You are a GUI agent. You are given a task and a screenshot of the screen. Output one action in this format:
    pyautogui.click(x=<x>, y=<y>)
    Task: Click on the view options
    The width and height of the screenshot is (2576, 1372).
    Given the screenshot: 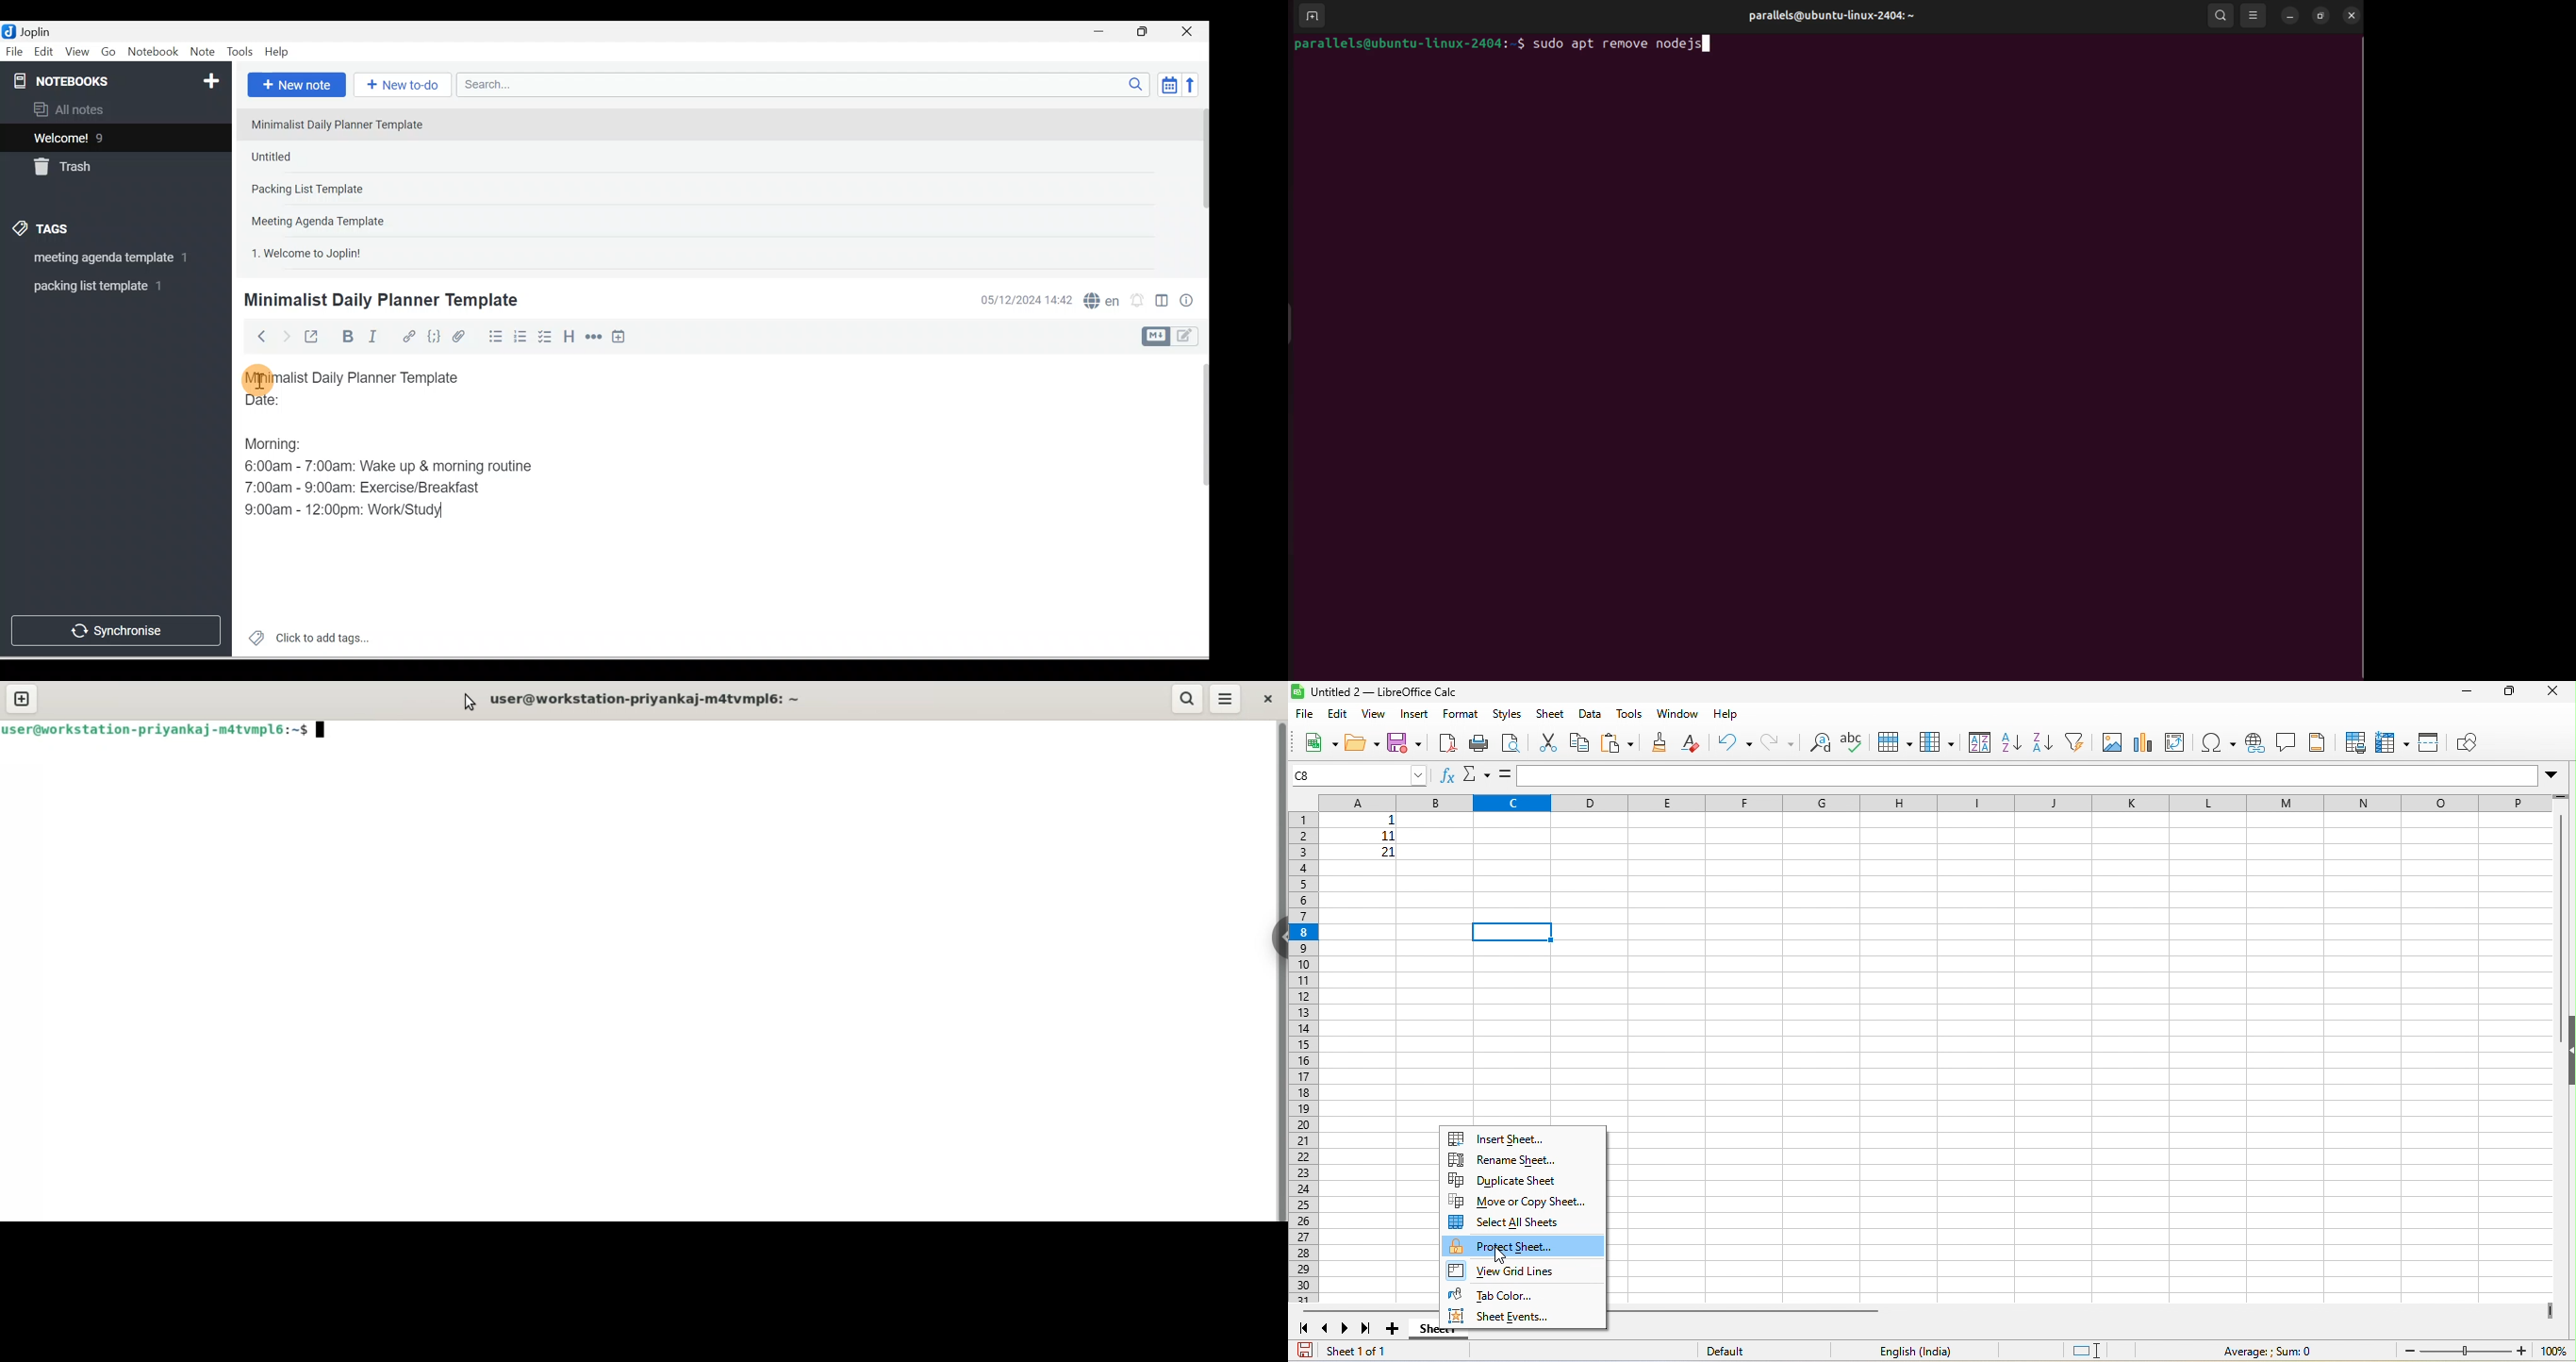 What is the action you would take?
    pyautogui.click(x=2253, y=16)
    